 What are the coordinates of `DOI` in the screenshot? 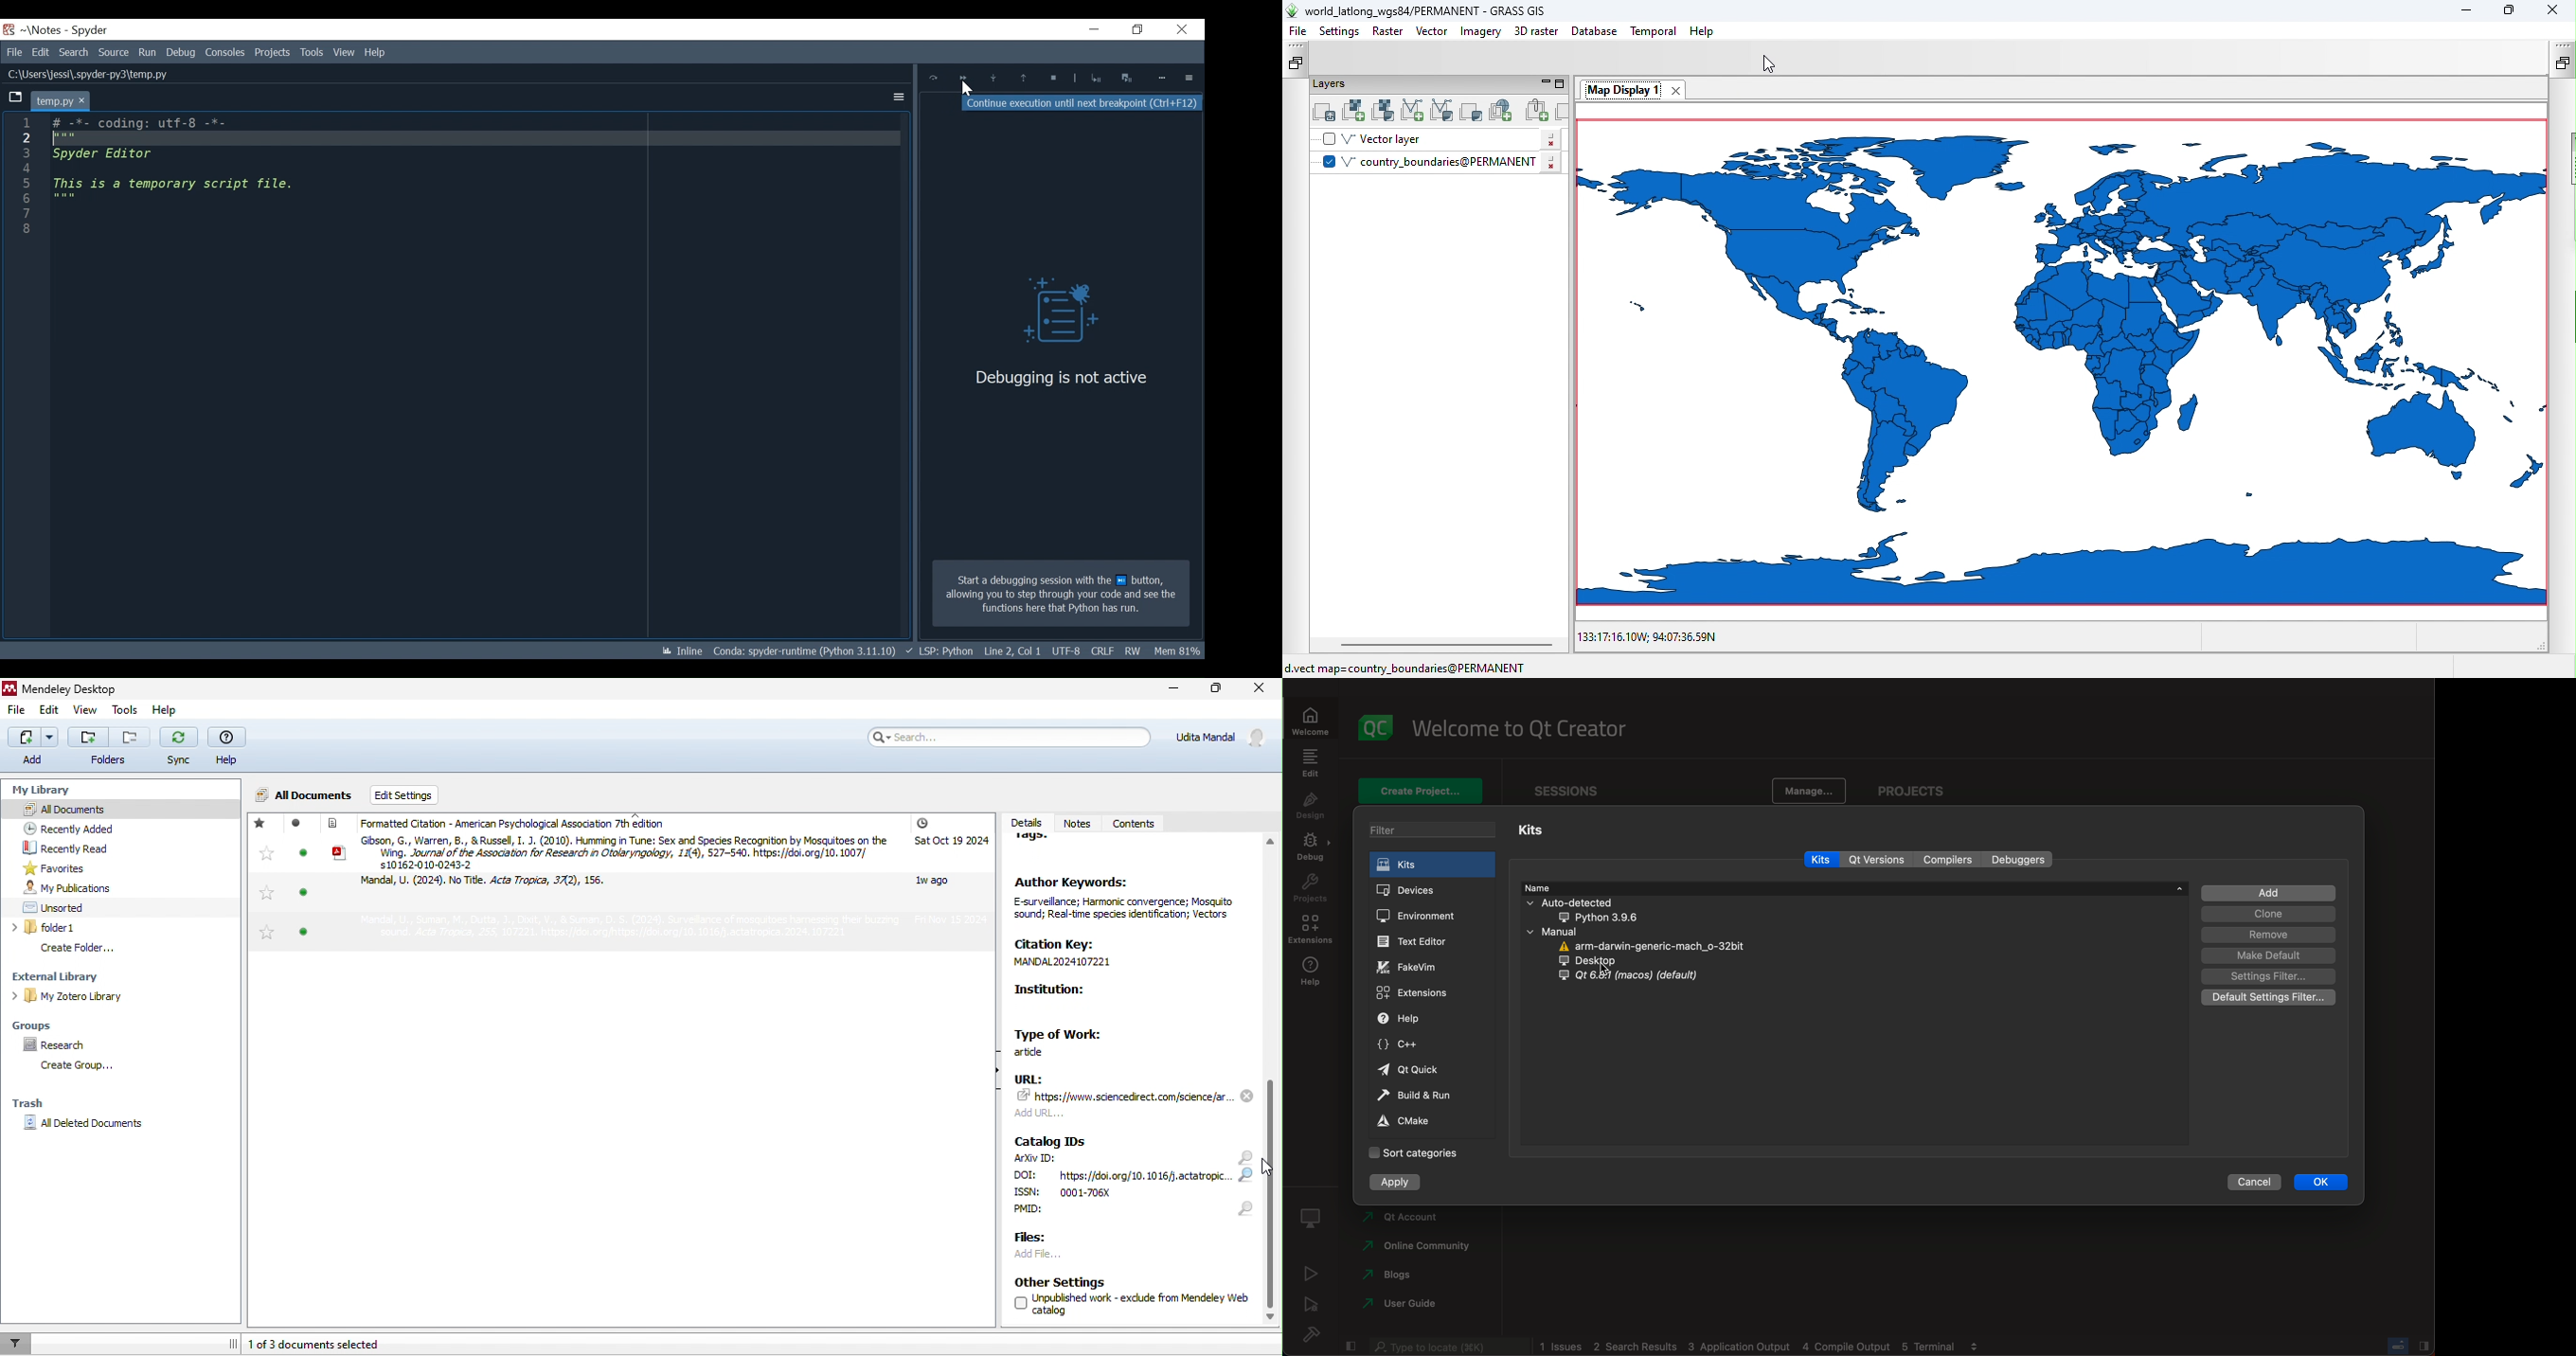 It's located at (1125, 1176).